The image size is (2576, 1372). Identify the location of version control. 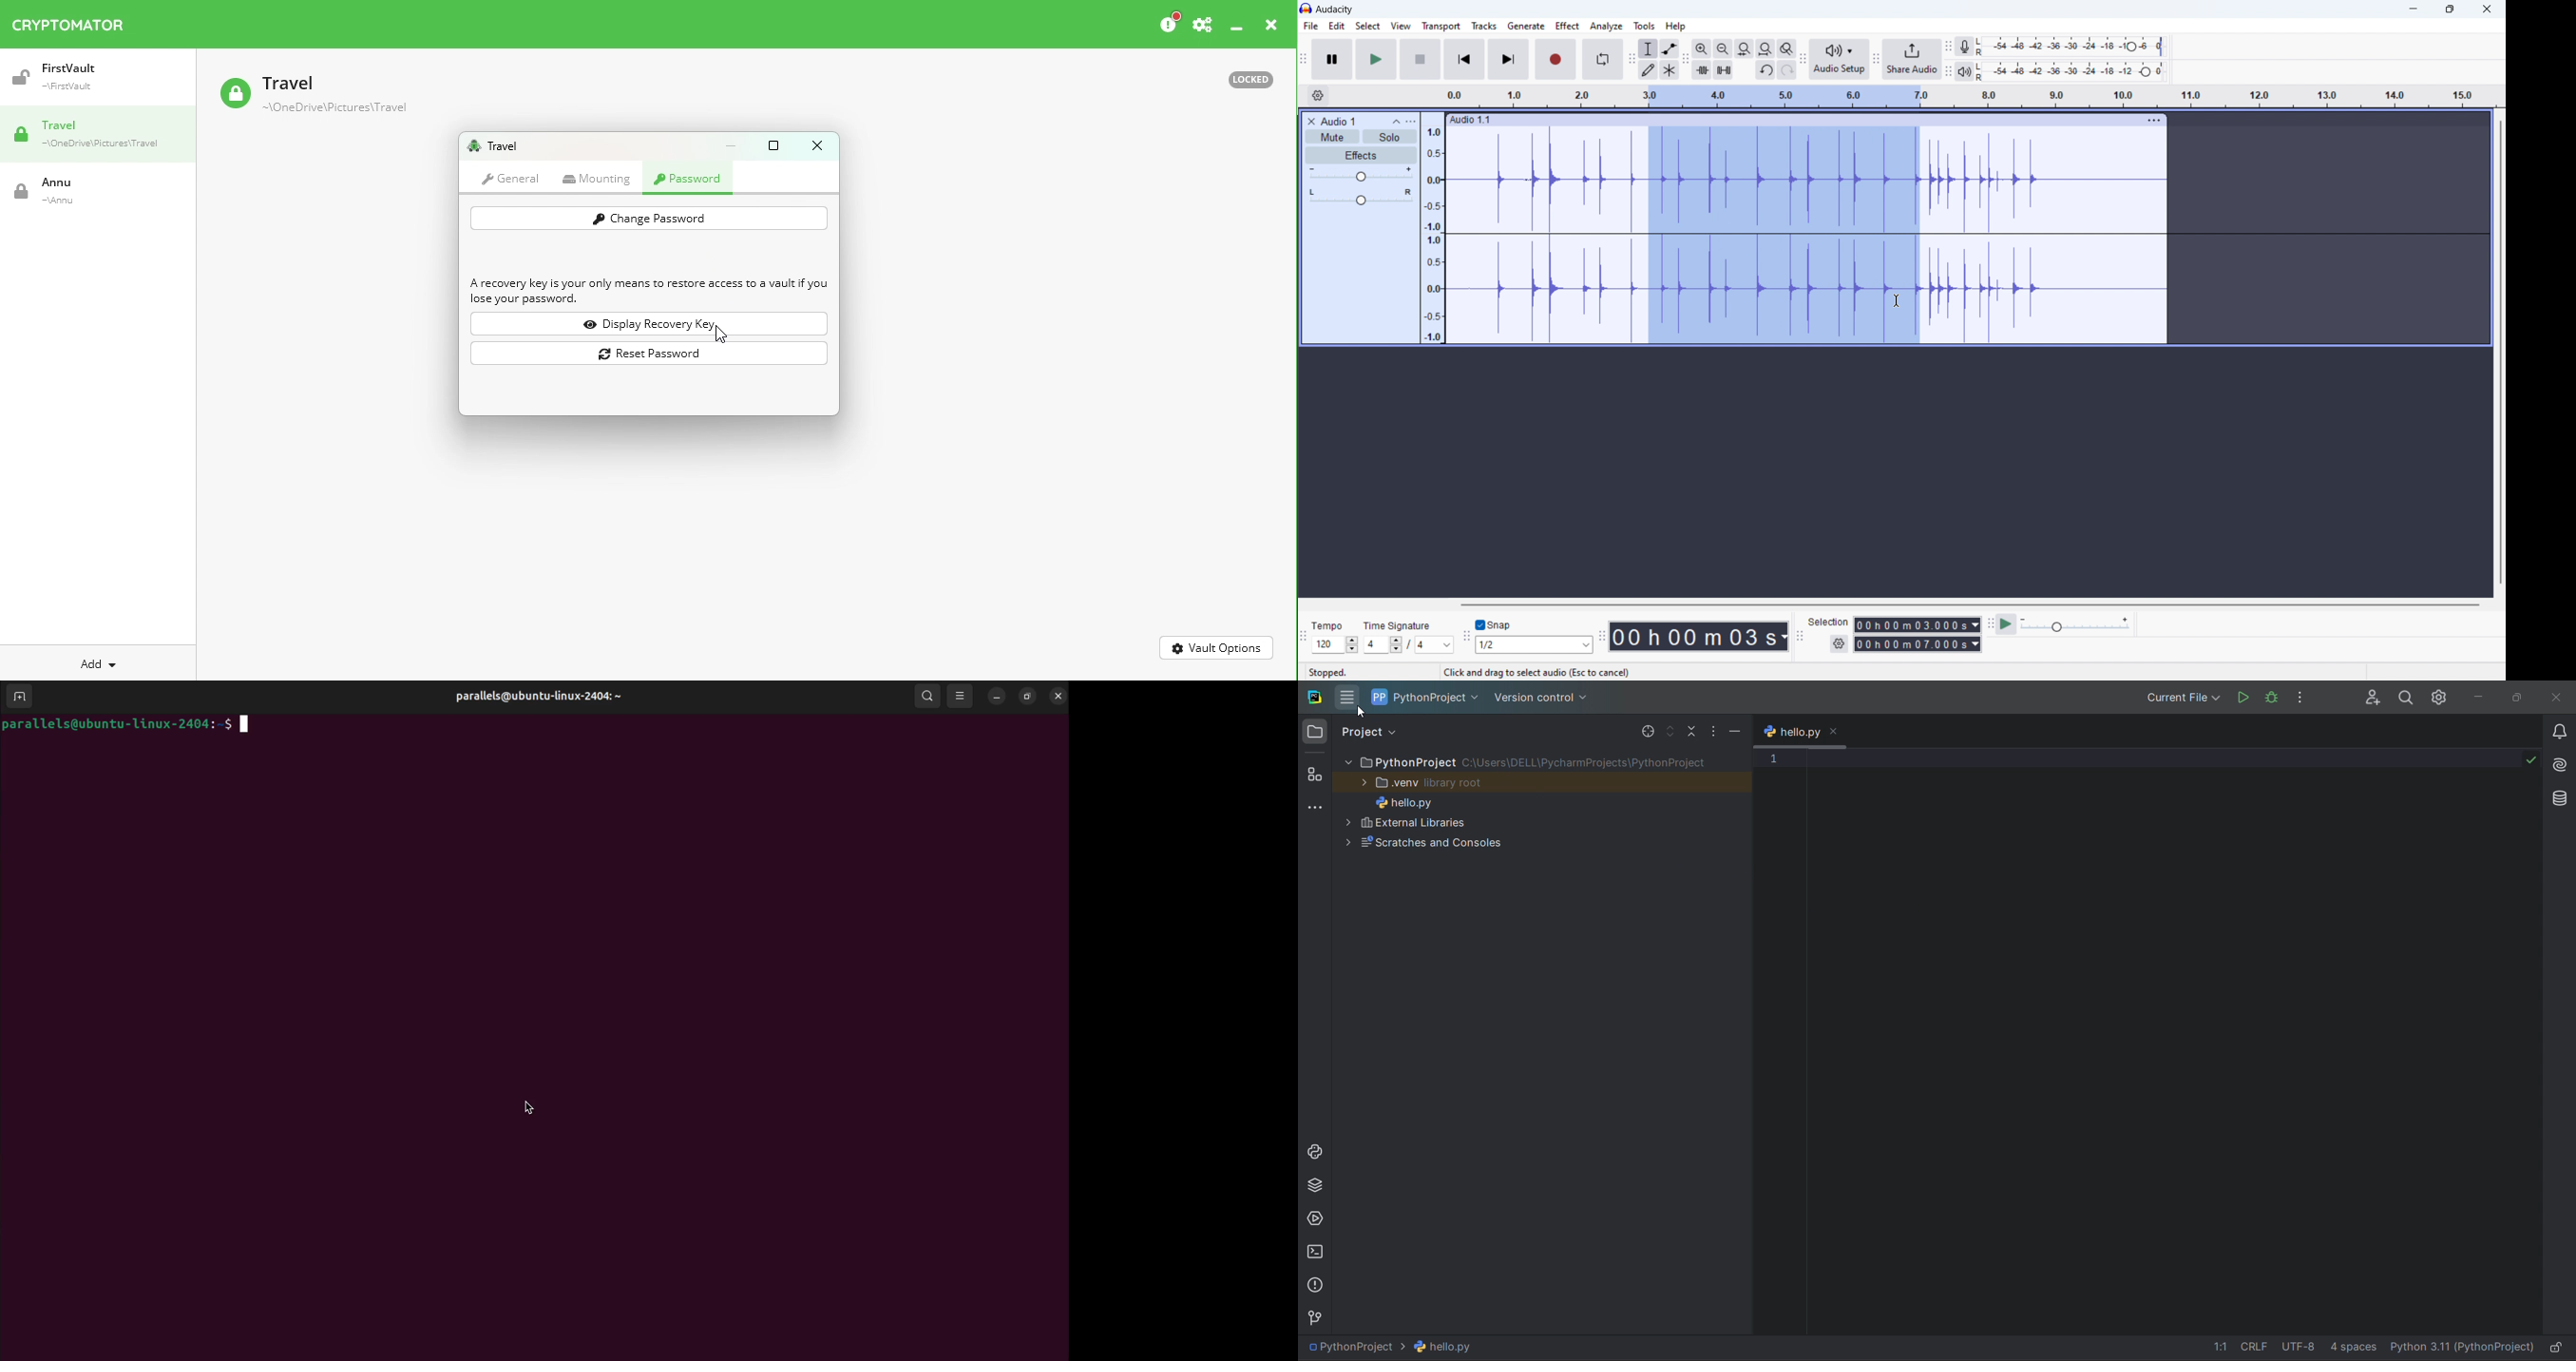
(1313, 1318).